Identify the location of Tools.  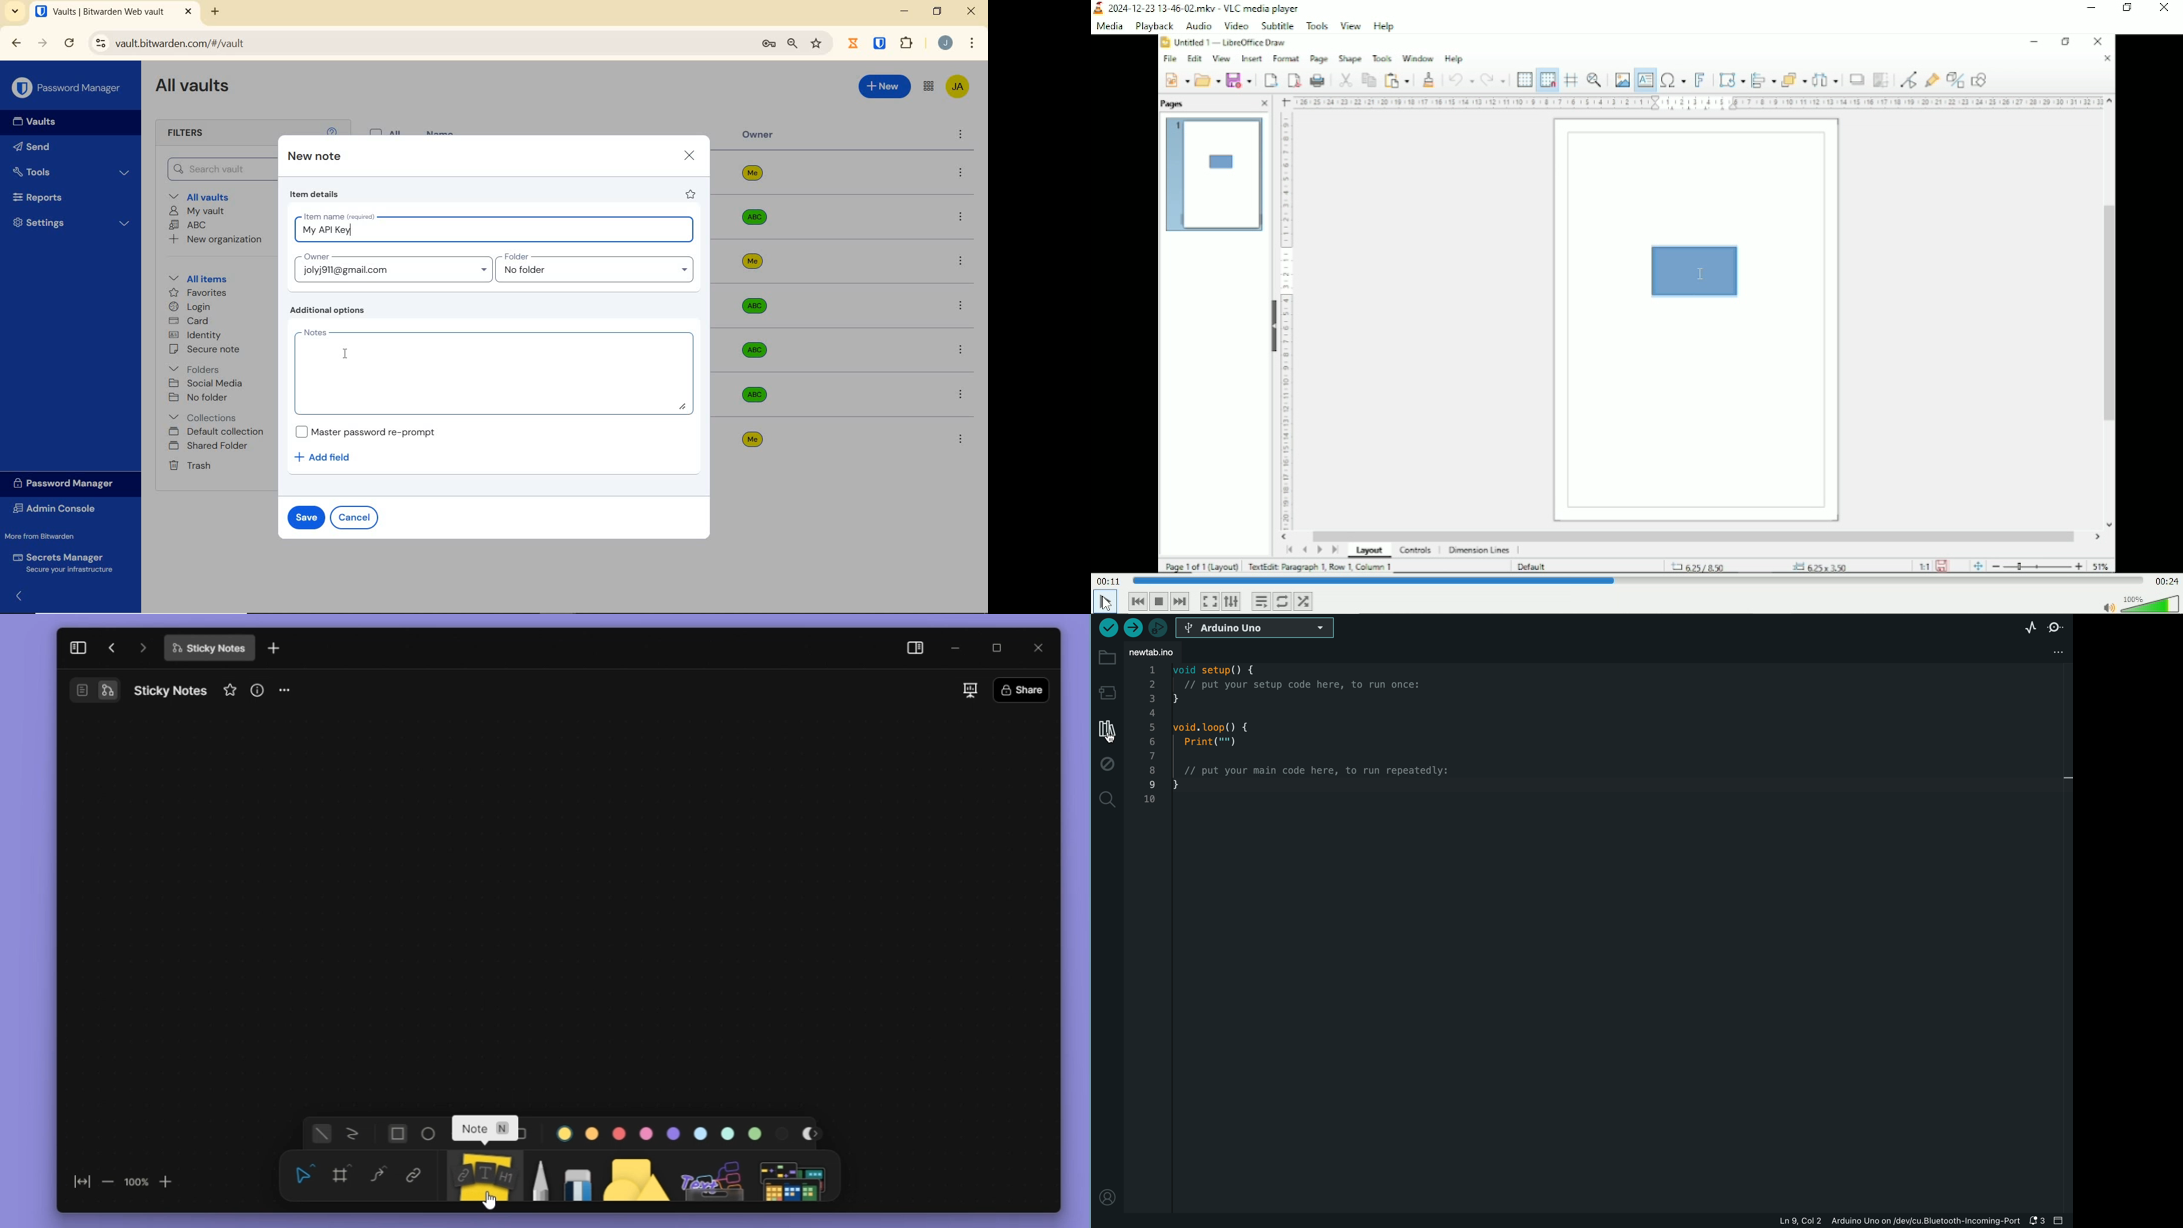
(1318, 27).